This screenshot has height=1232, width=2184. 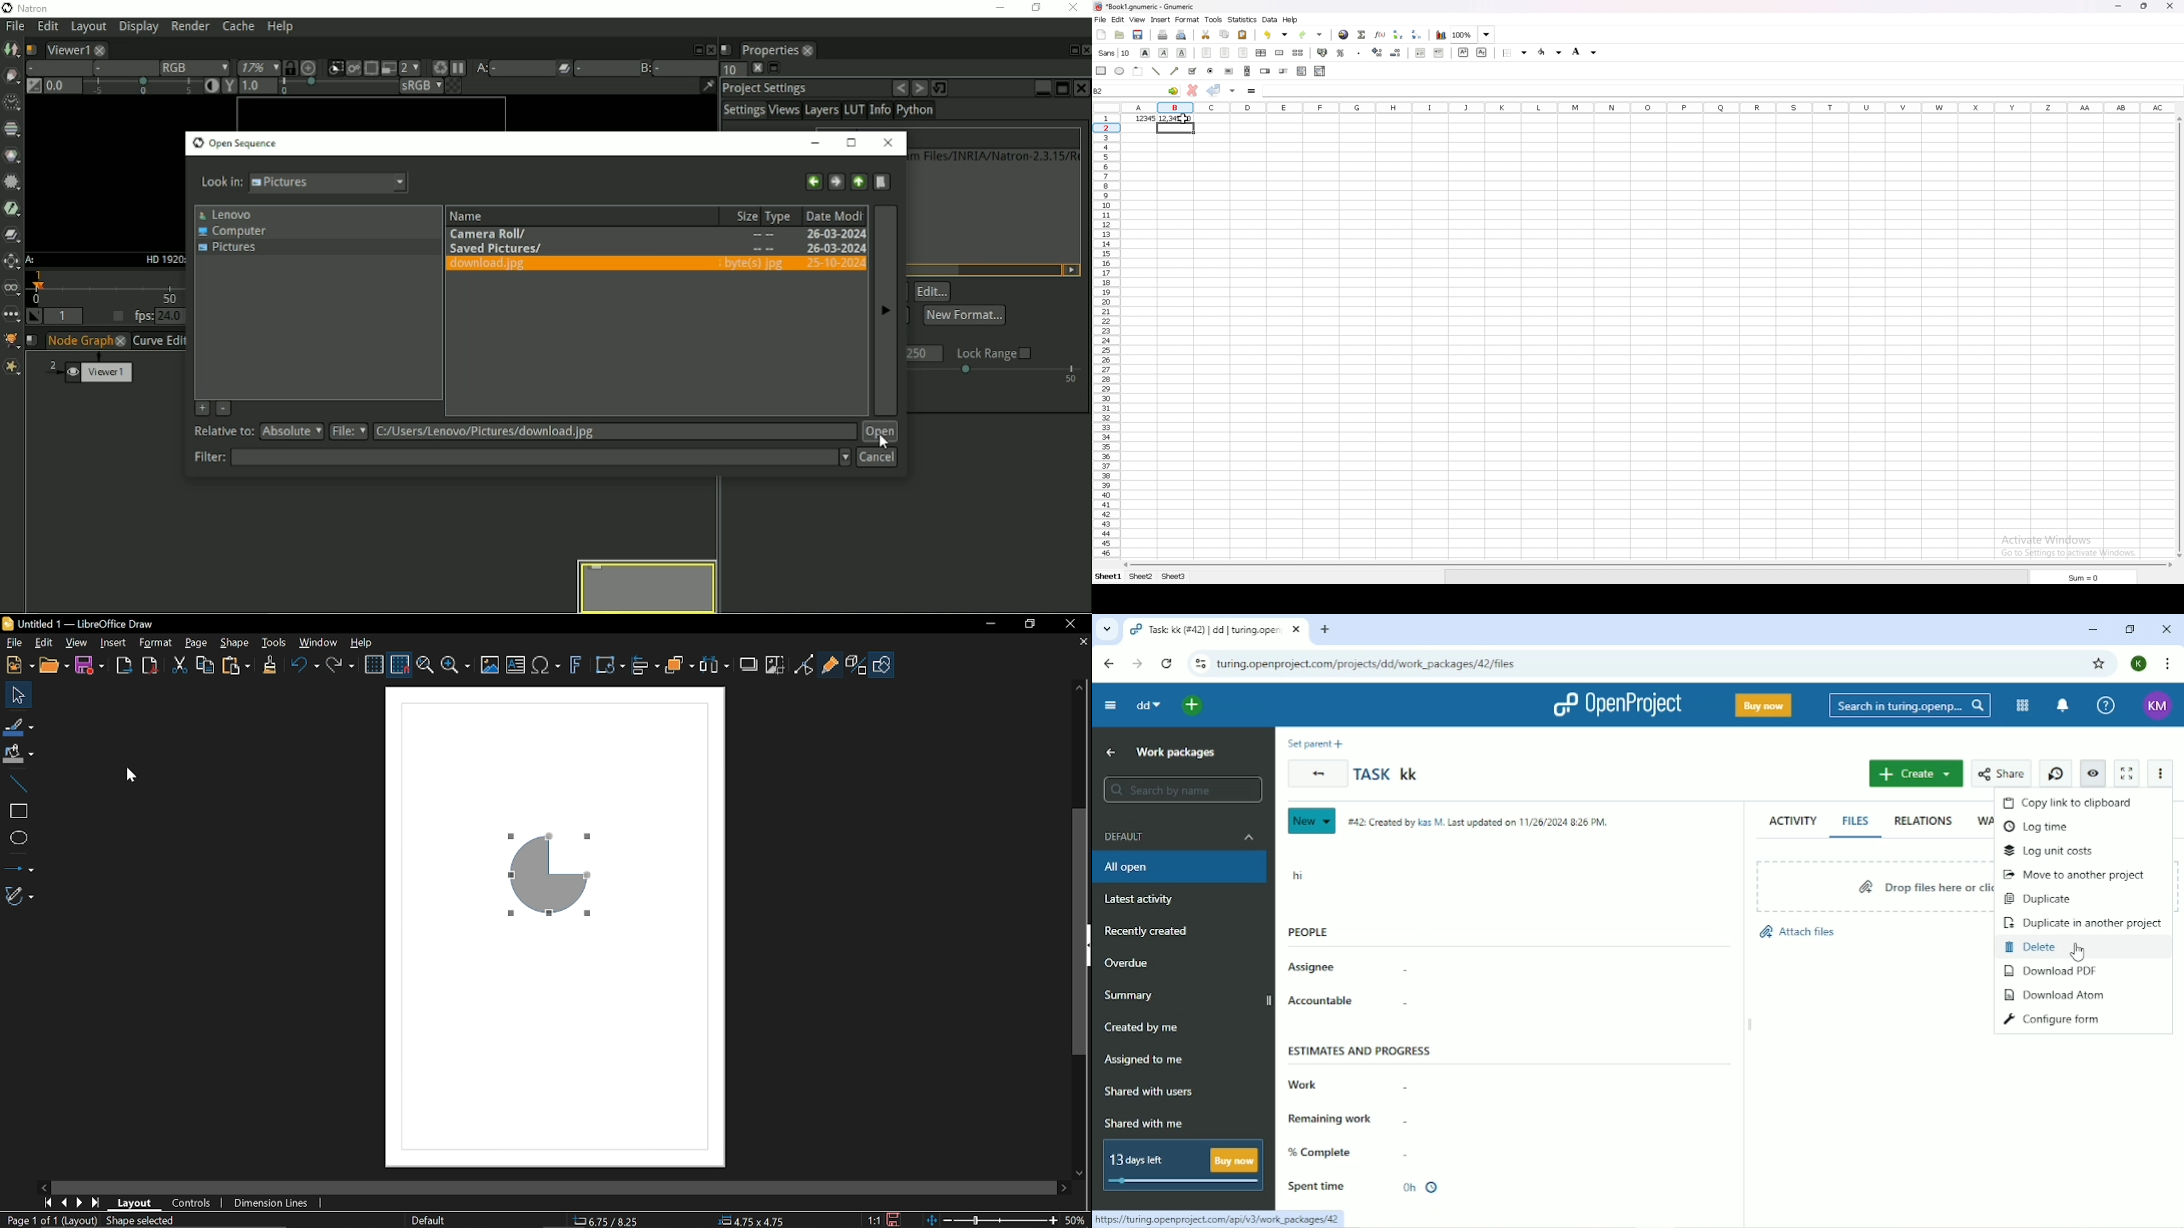 What do you see at coordinates (19, 725) in the screenshot?
I see `Fill line` at bounding box center [19, 725].